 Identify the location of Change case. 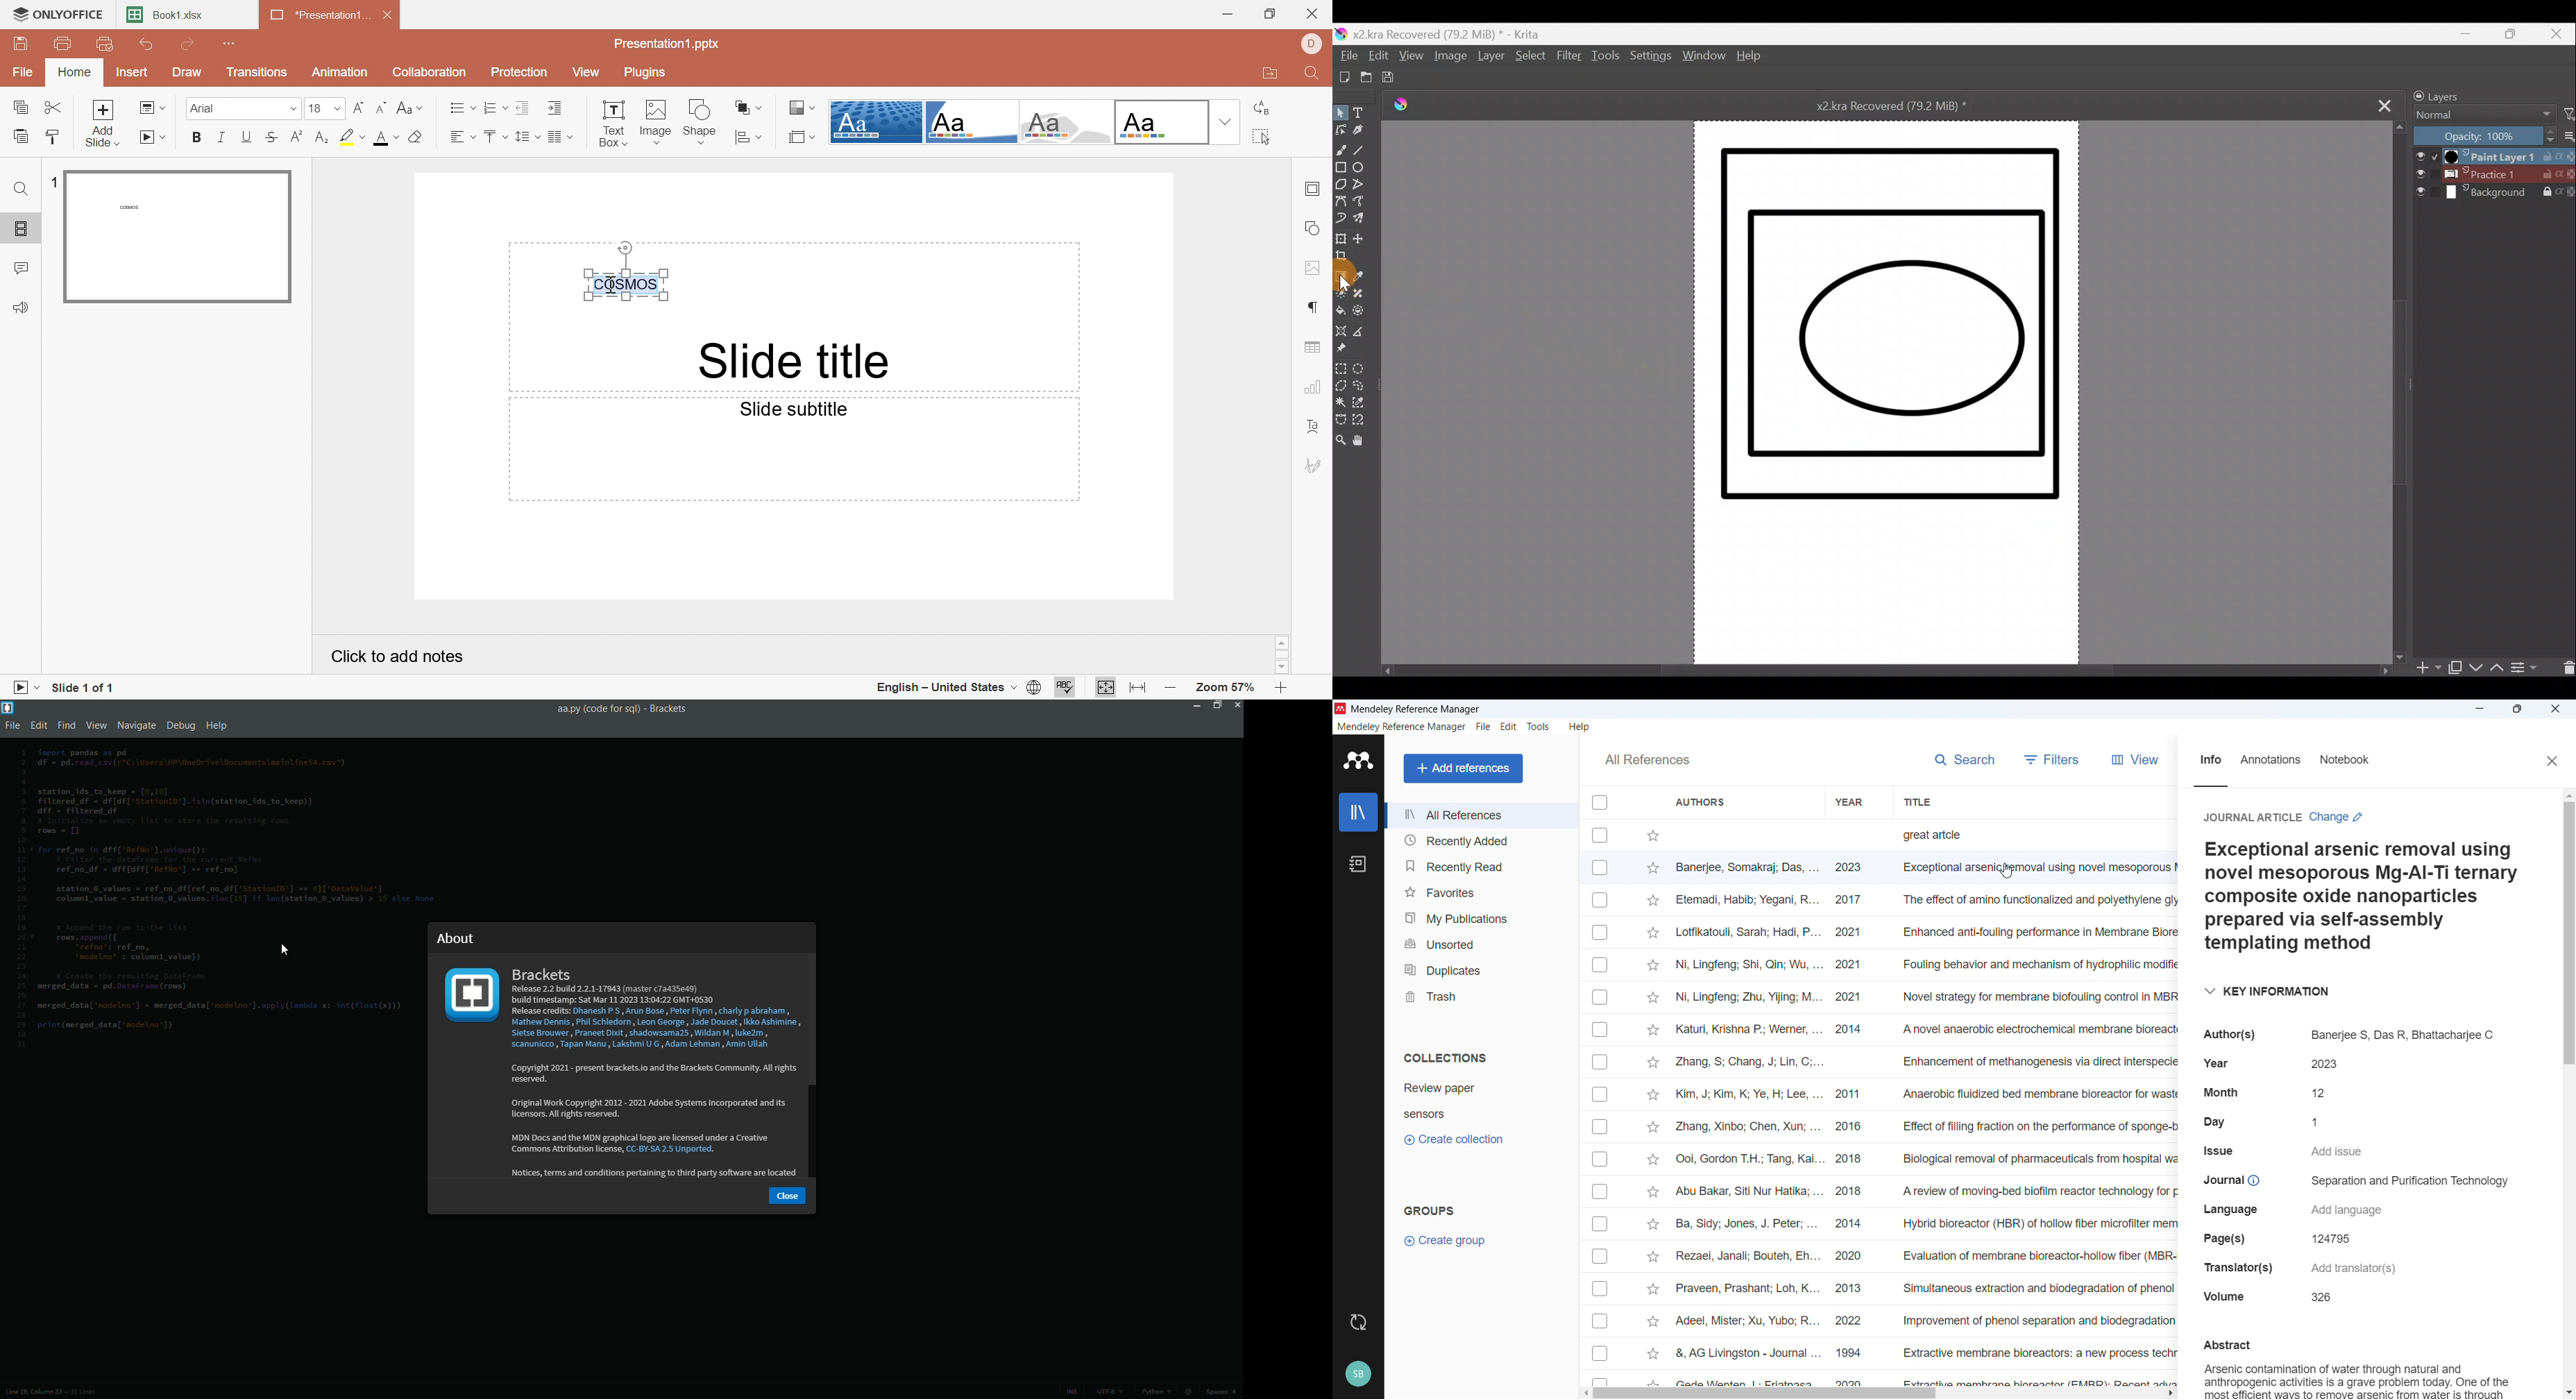
(408, 108).